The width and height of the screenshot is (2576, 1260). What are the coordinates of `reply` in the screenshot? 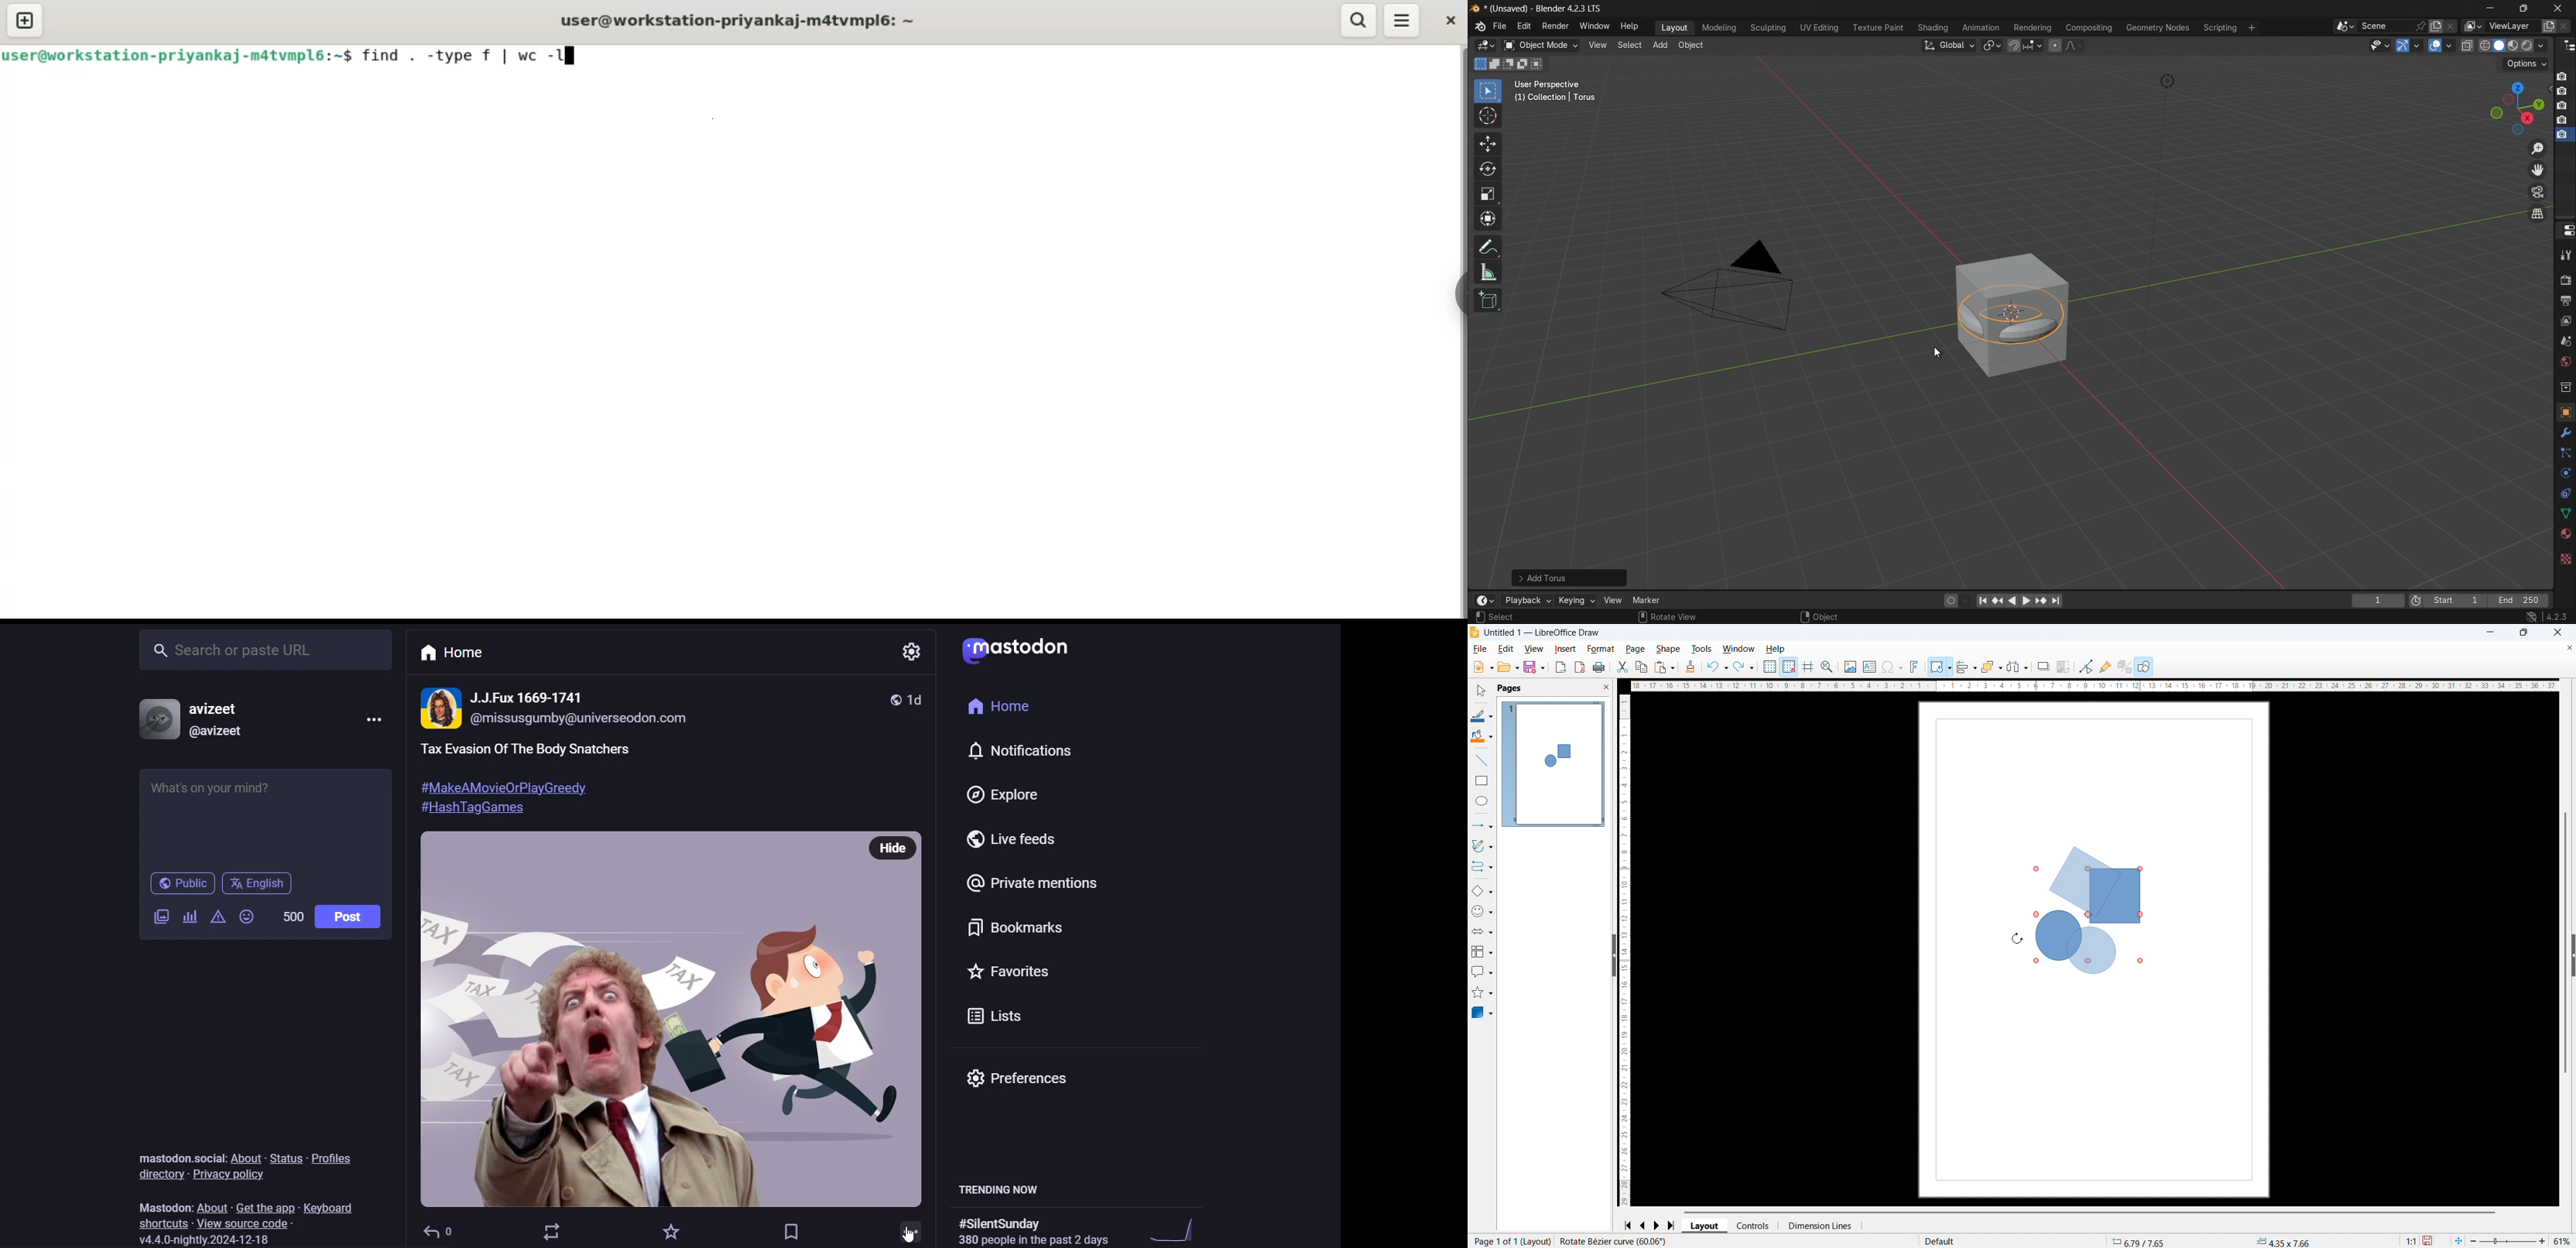 It's located at (439, 1228).